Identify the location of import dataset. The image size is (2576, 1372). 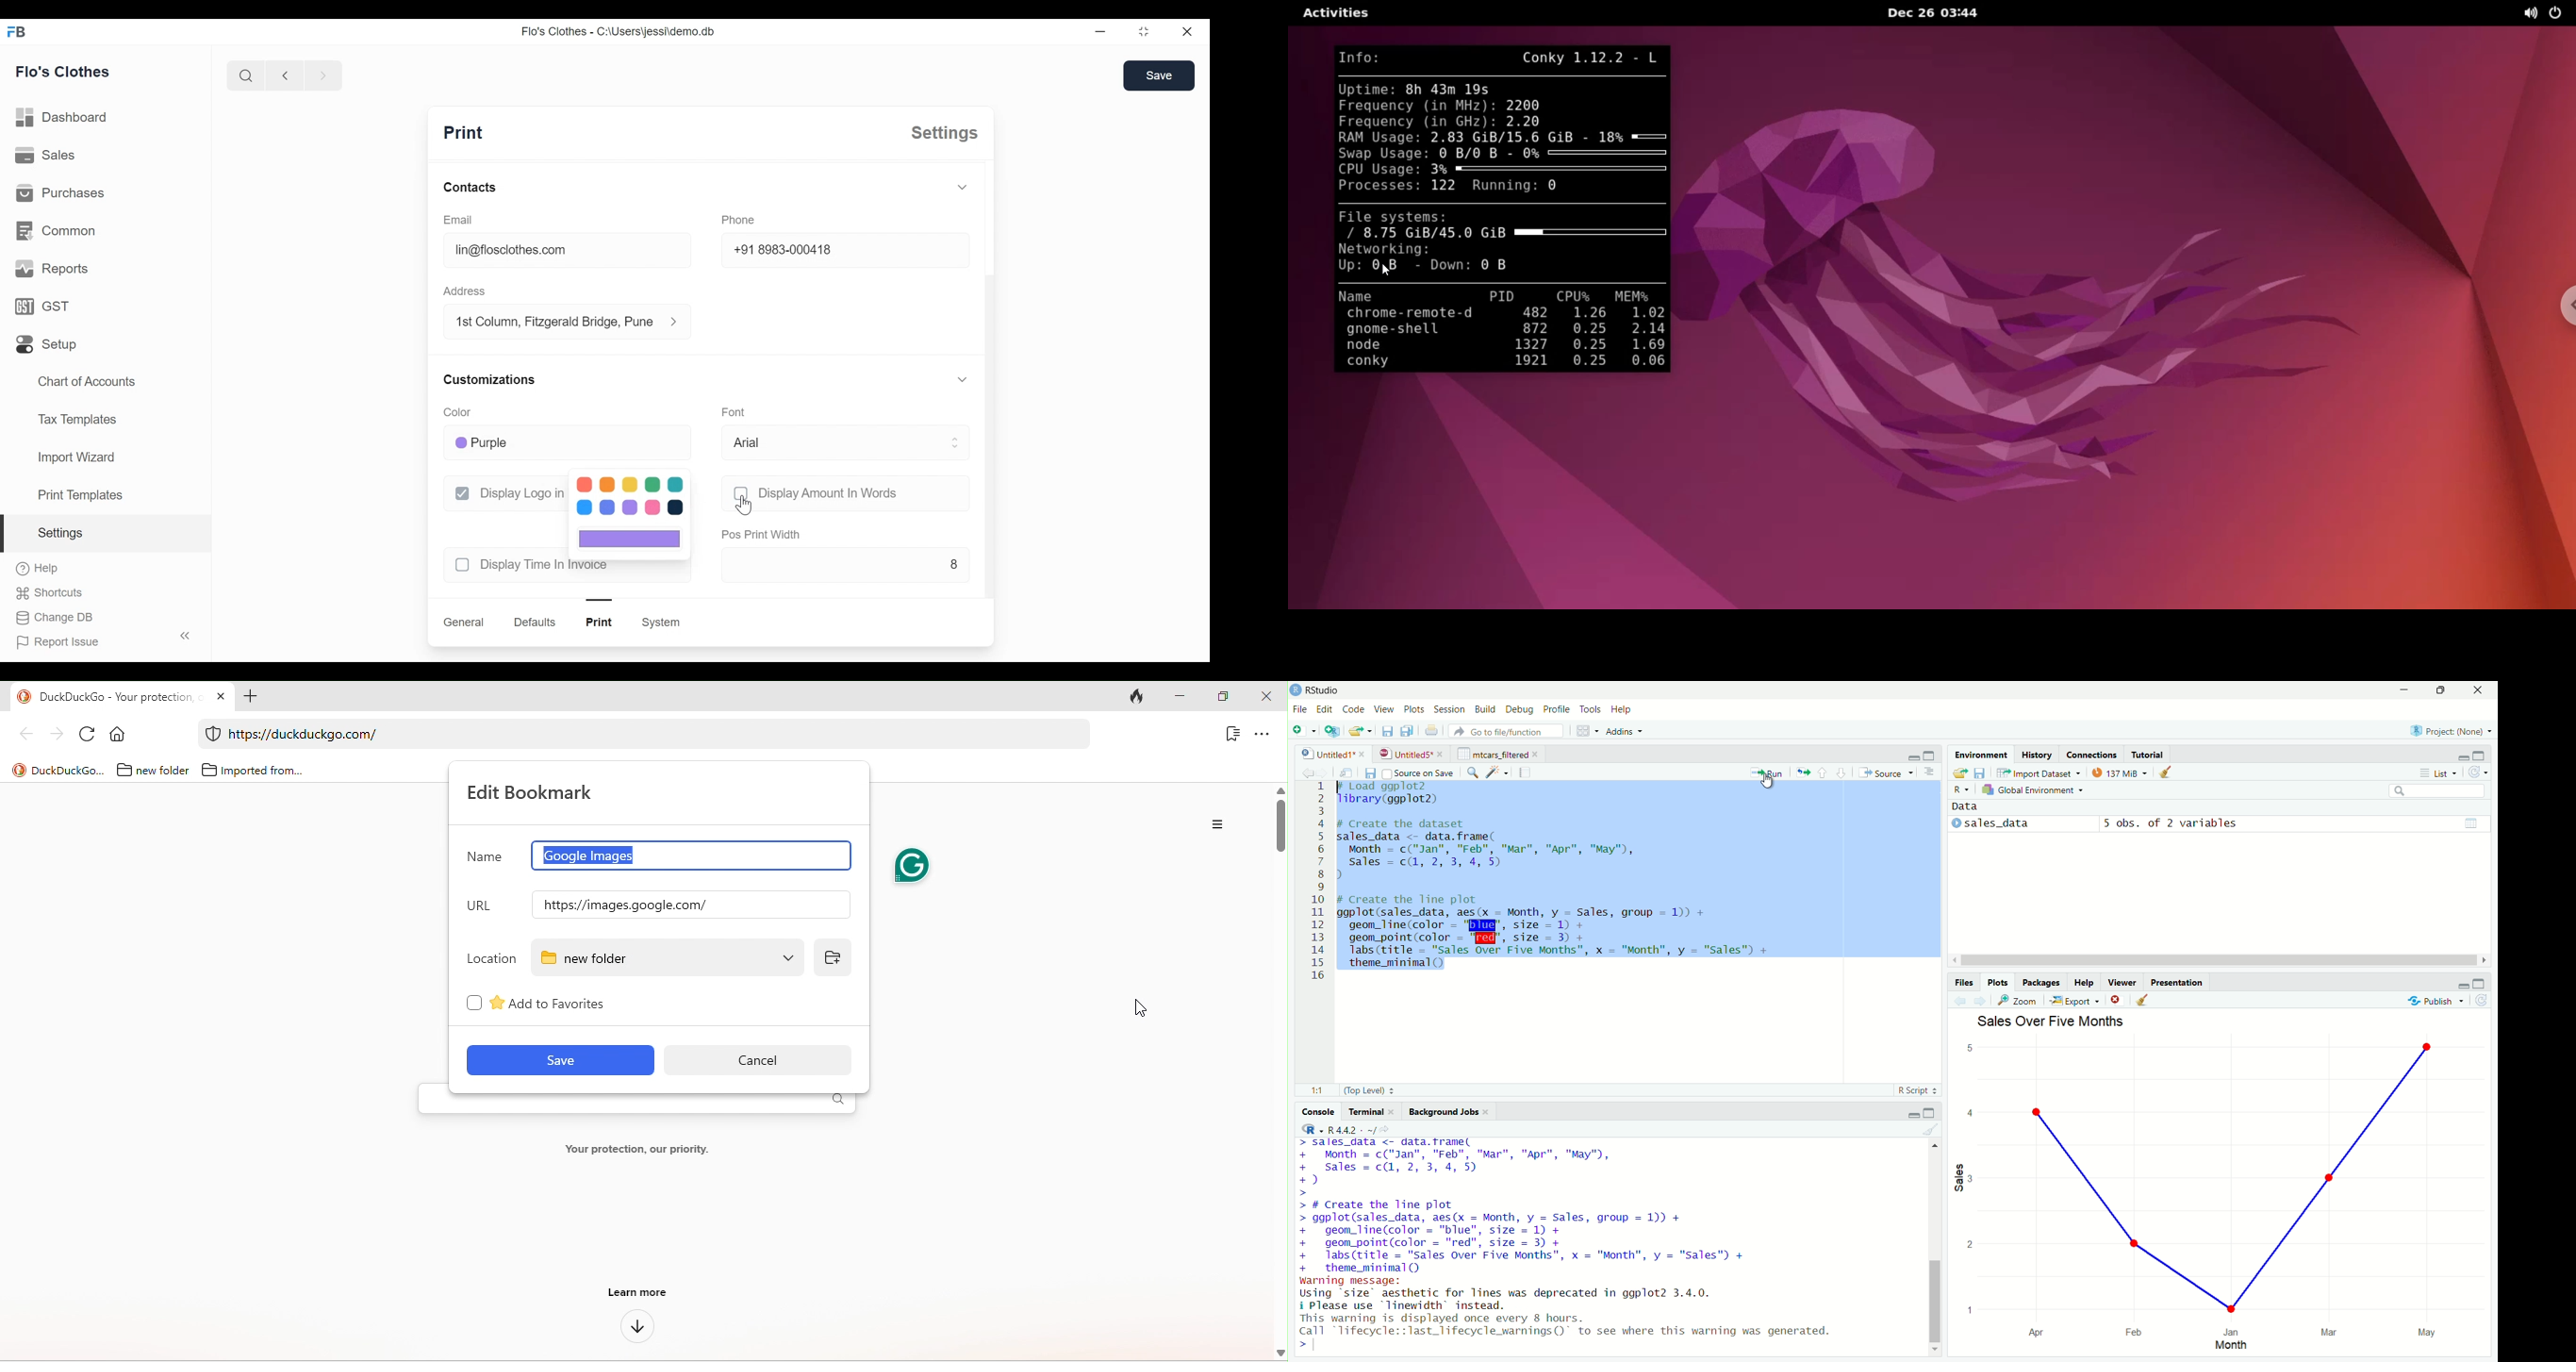
(2039, 773).